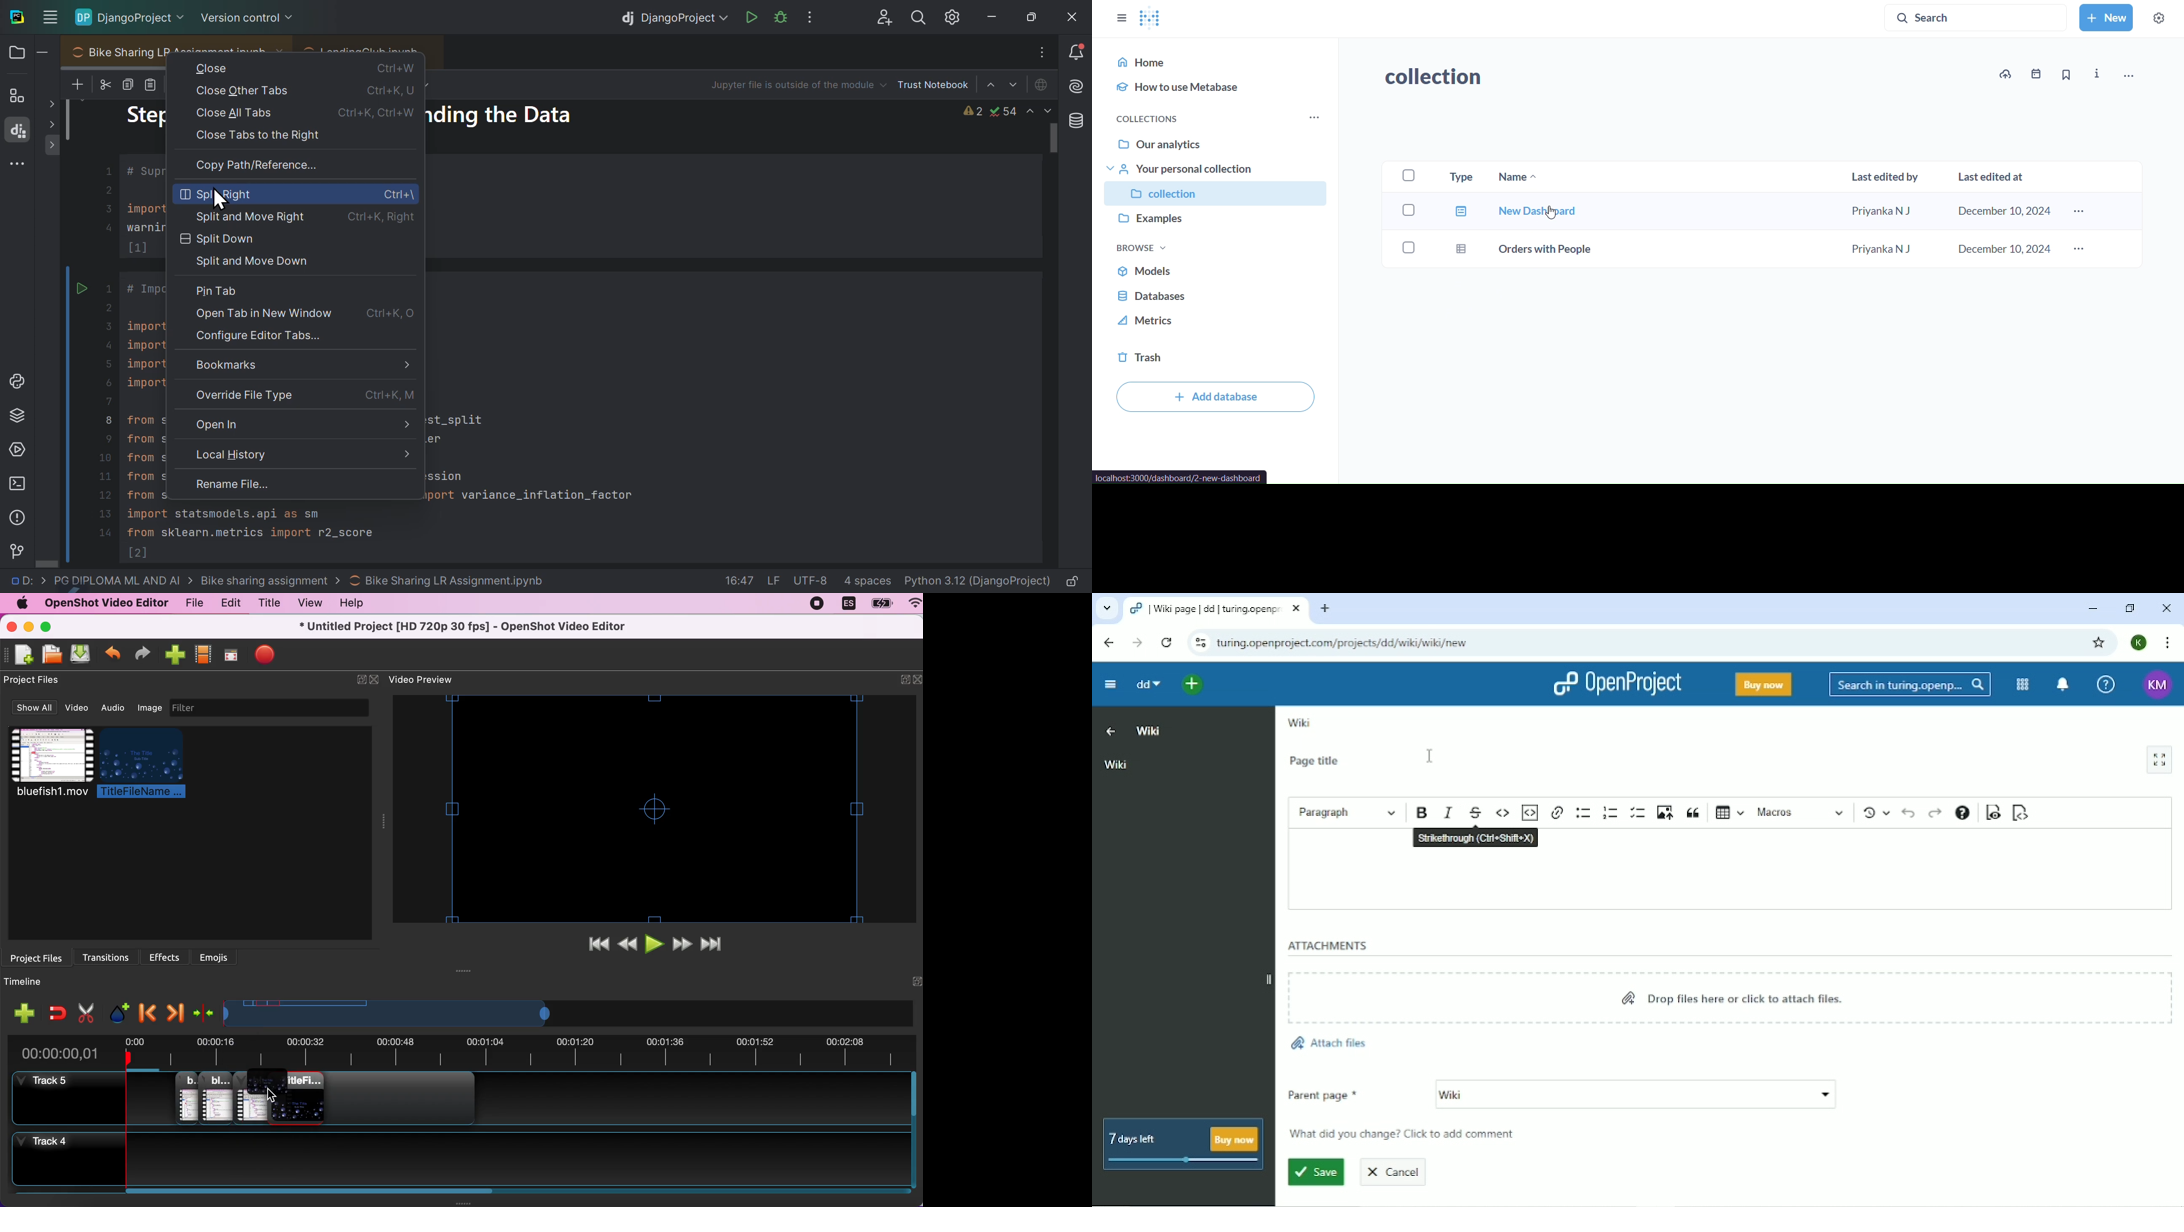 This screenshot has height=1232, width=2184. What do you see at coordinates (1976, 16) in the screenshot?
I see `search` at bounding box center [1976, 16].